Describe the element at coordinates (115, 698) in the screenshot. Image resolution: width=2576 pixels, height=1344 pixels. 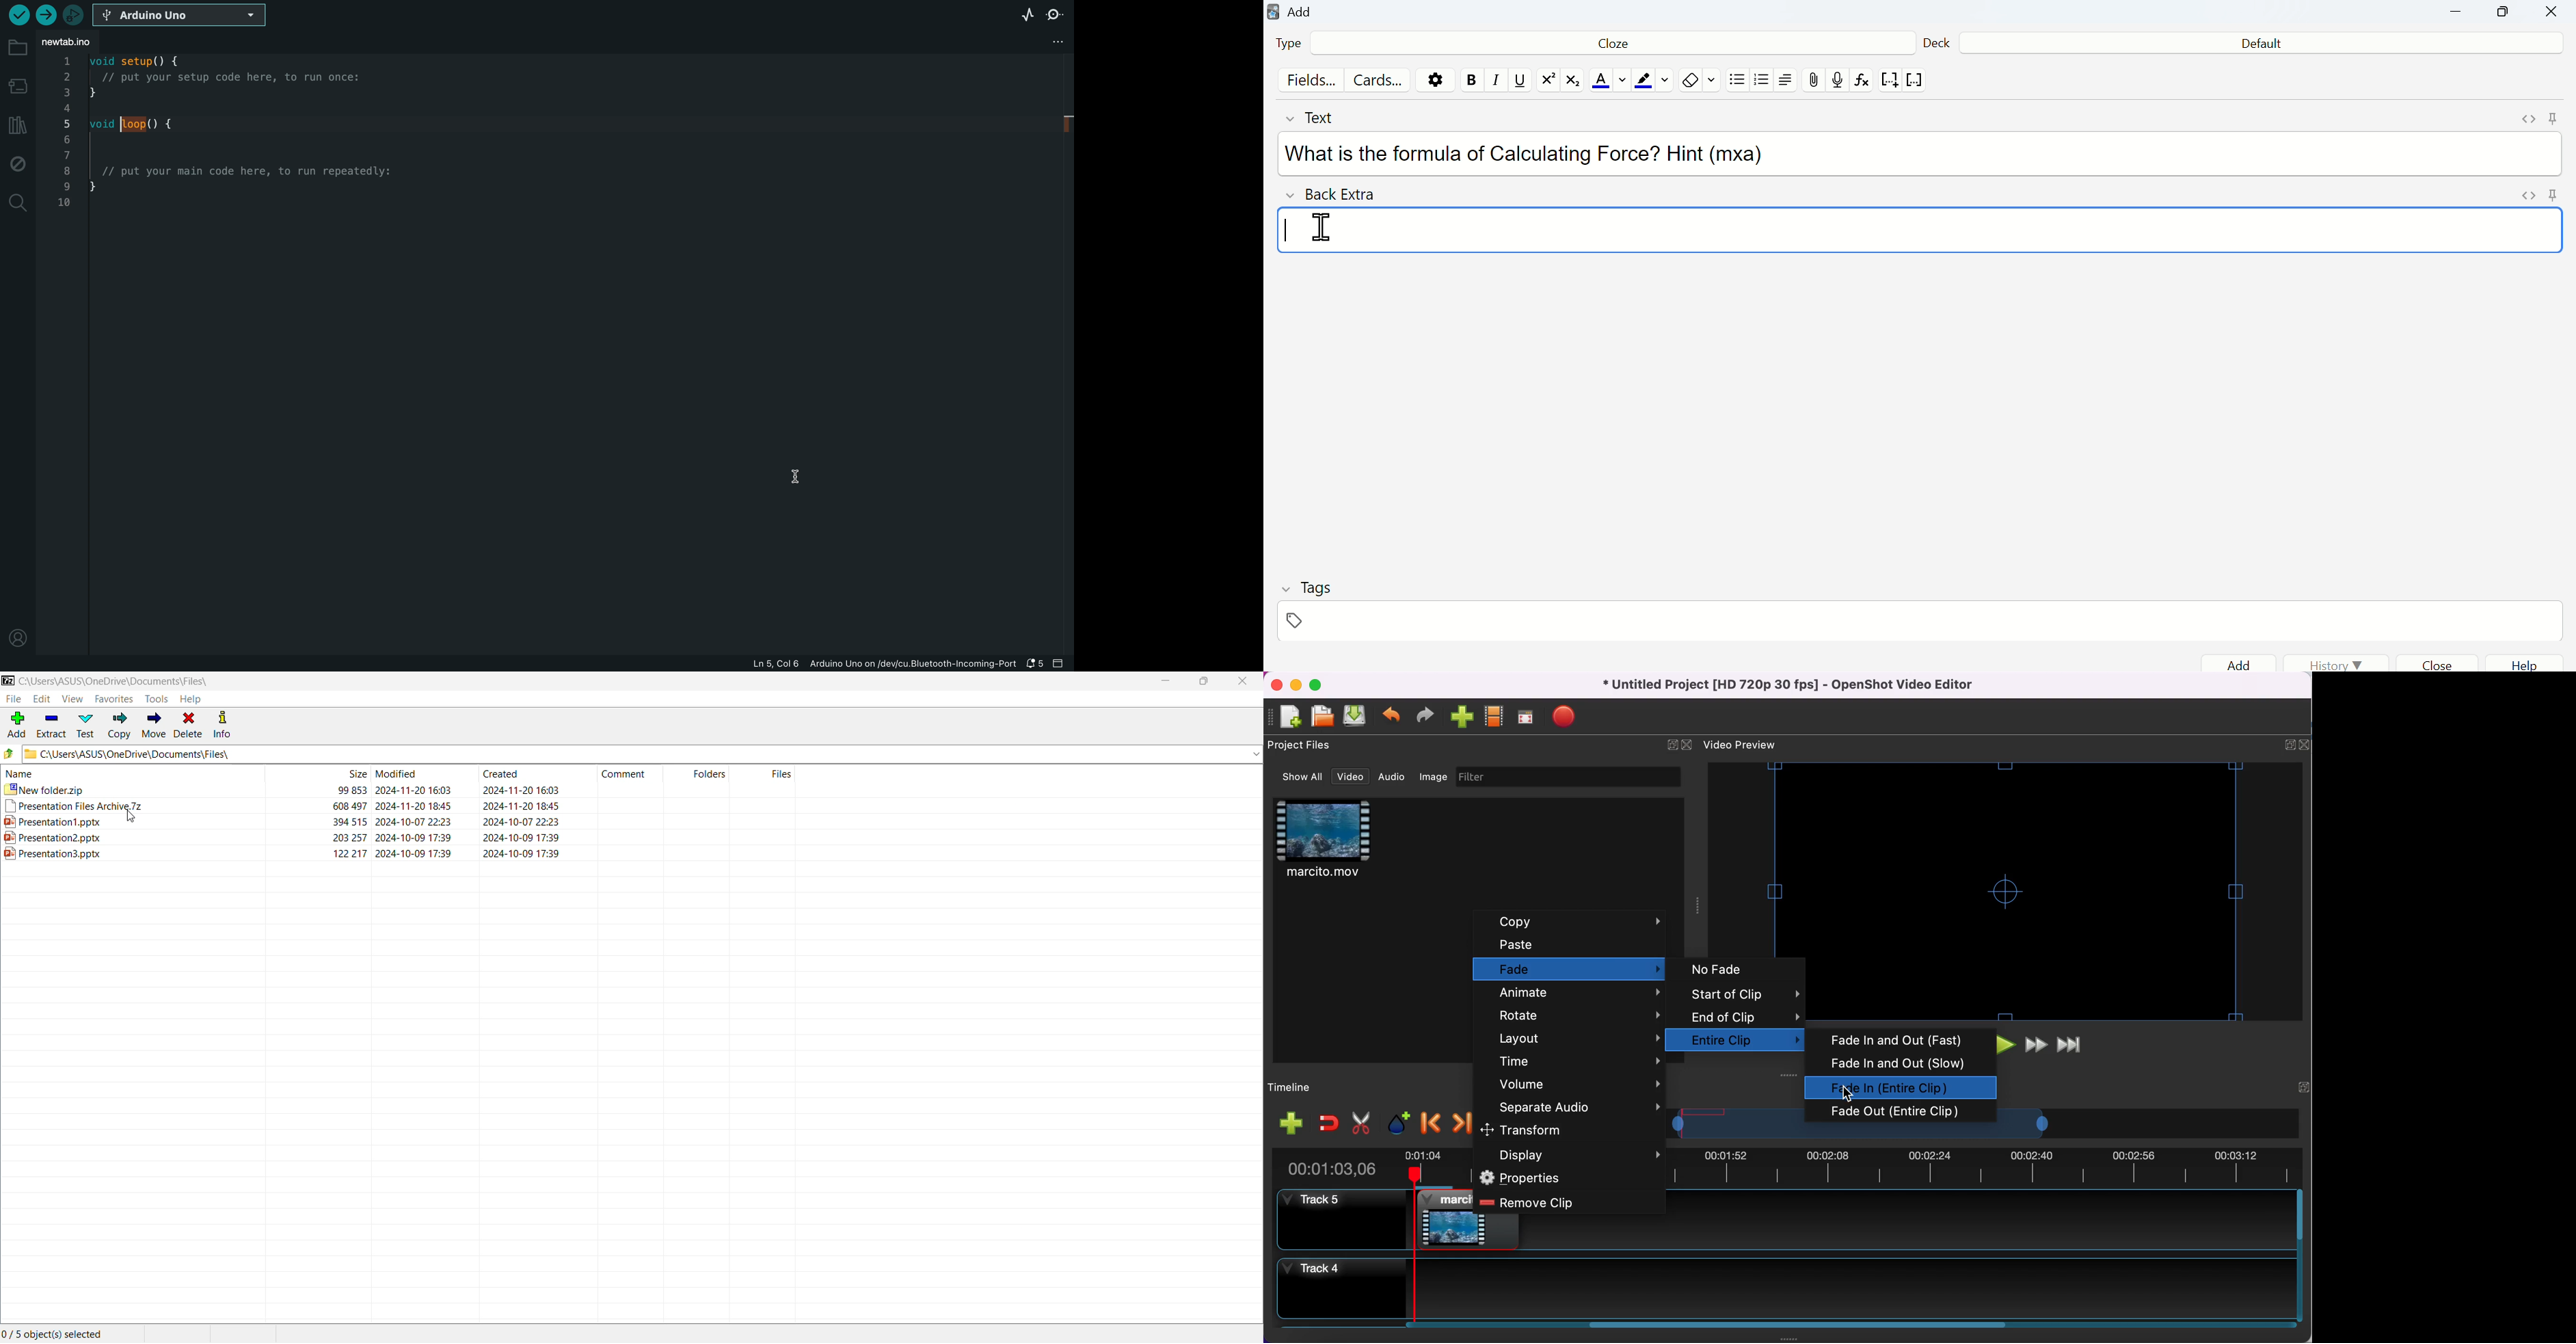
I see `Favorites` at that location.